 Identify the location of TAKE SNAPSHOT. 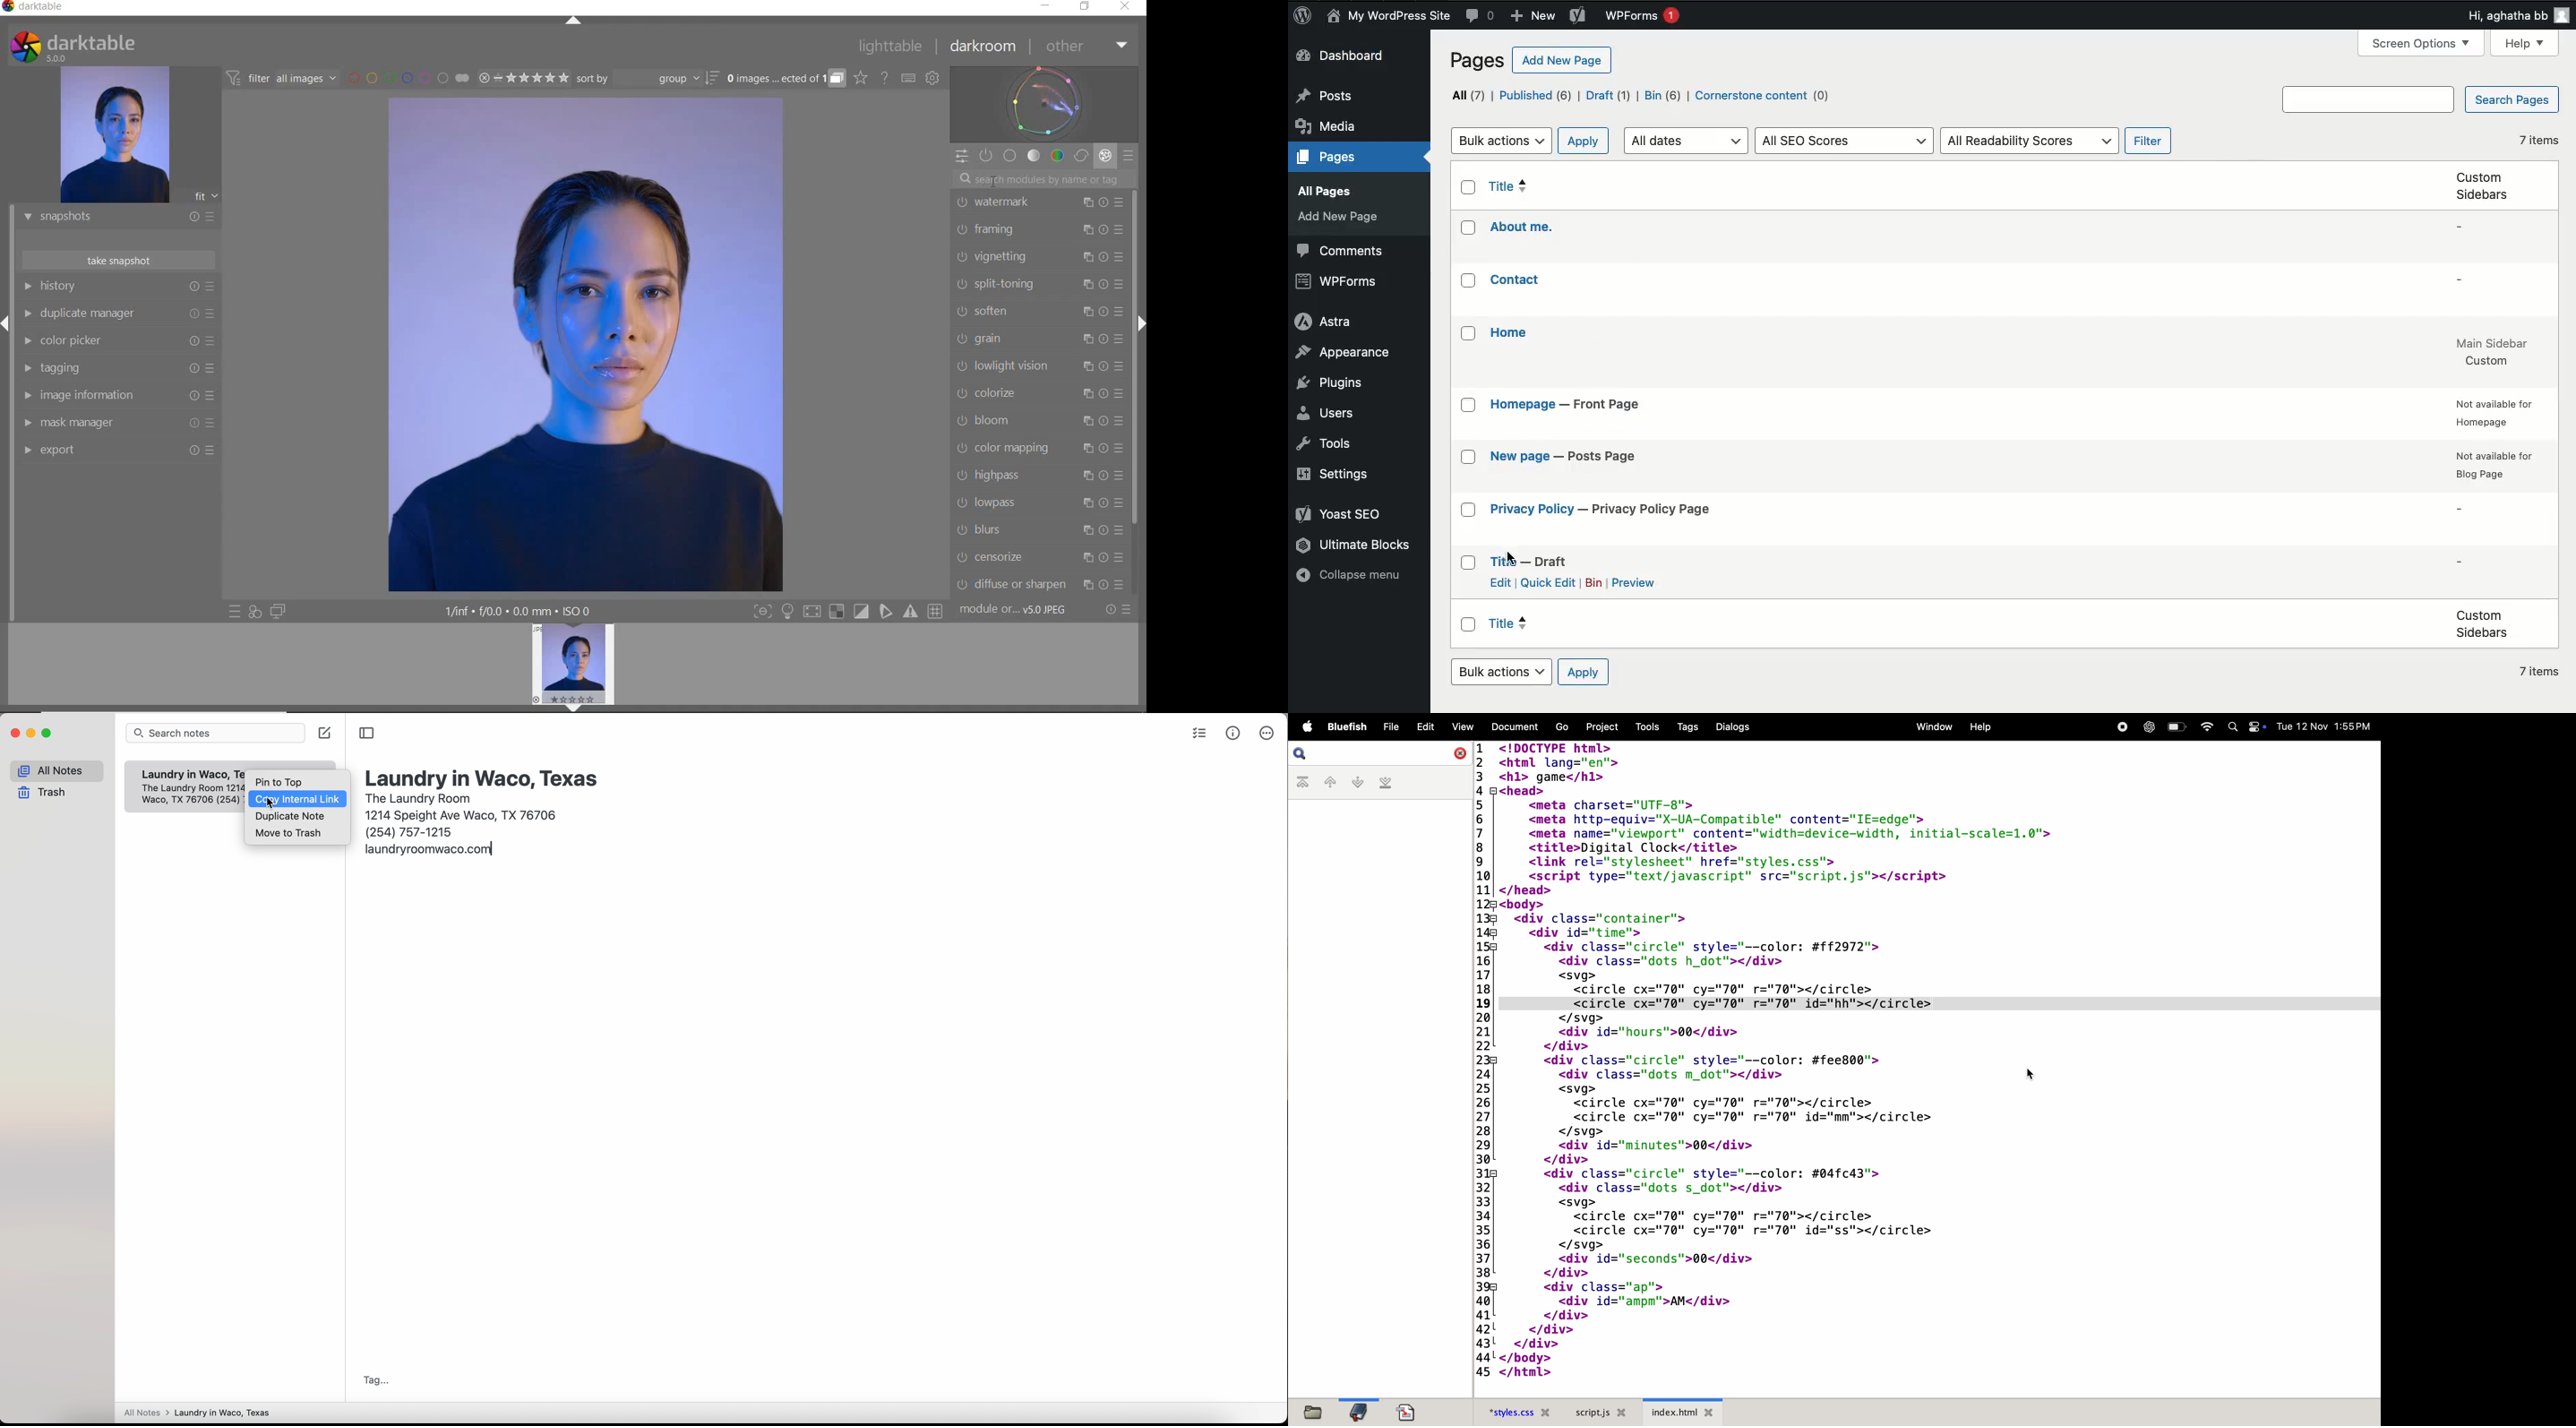
(117, 260).